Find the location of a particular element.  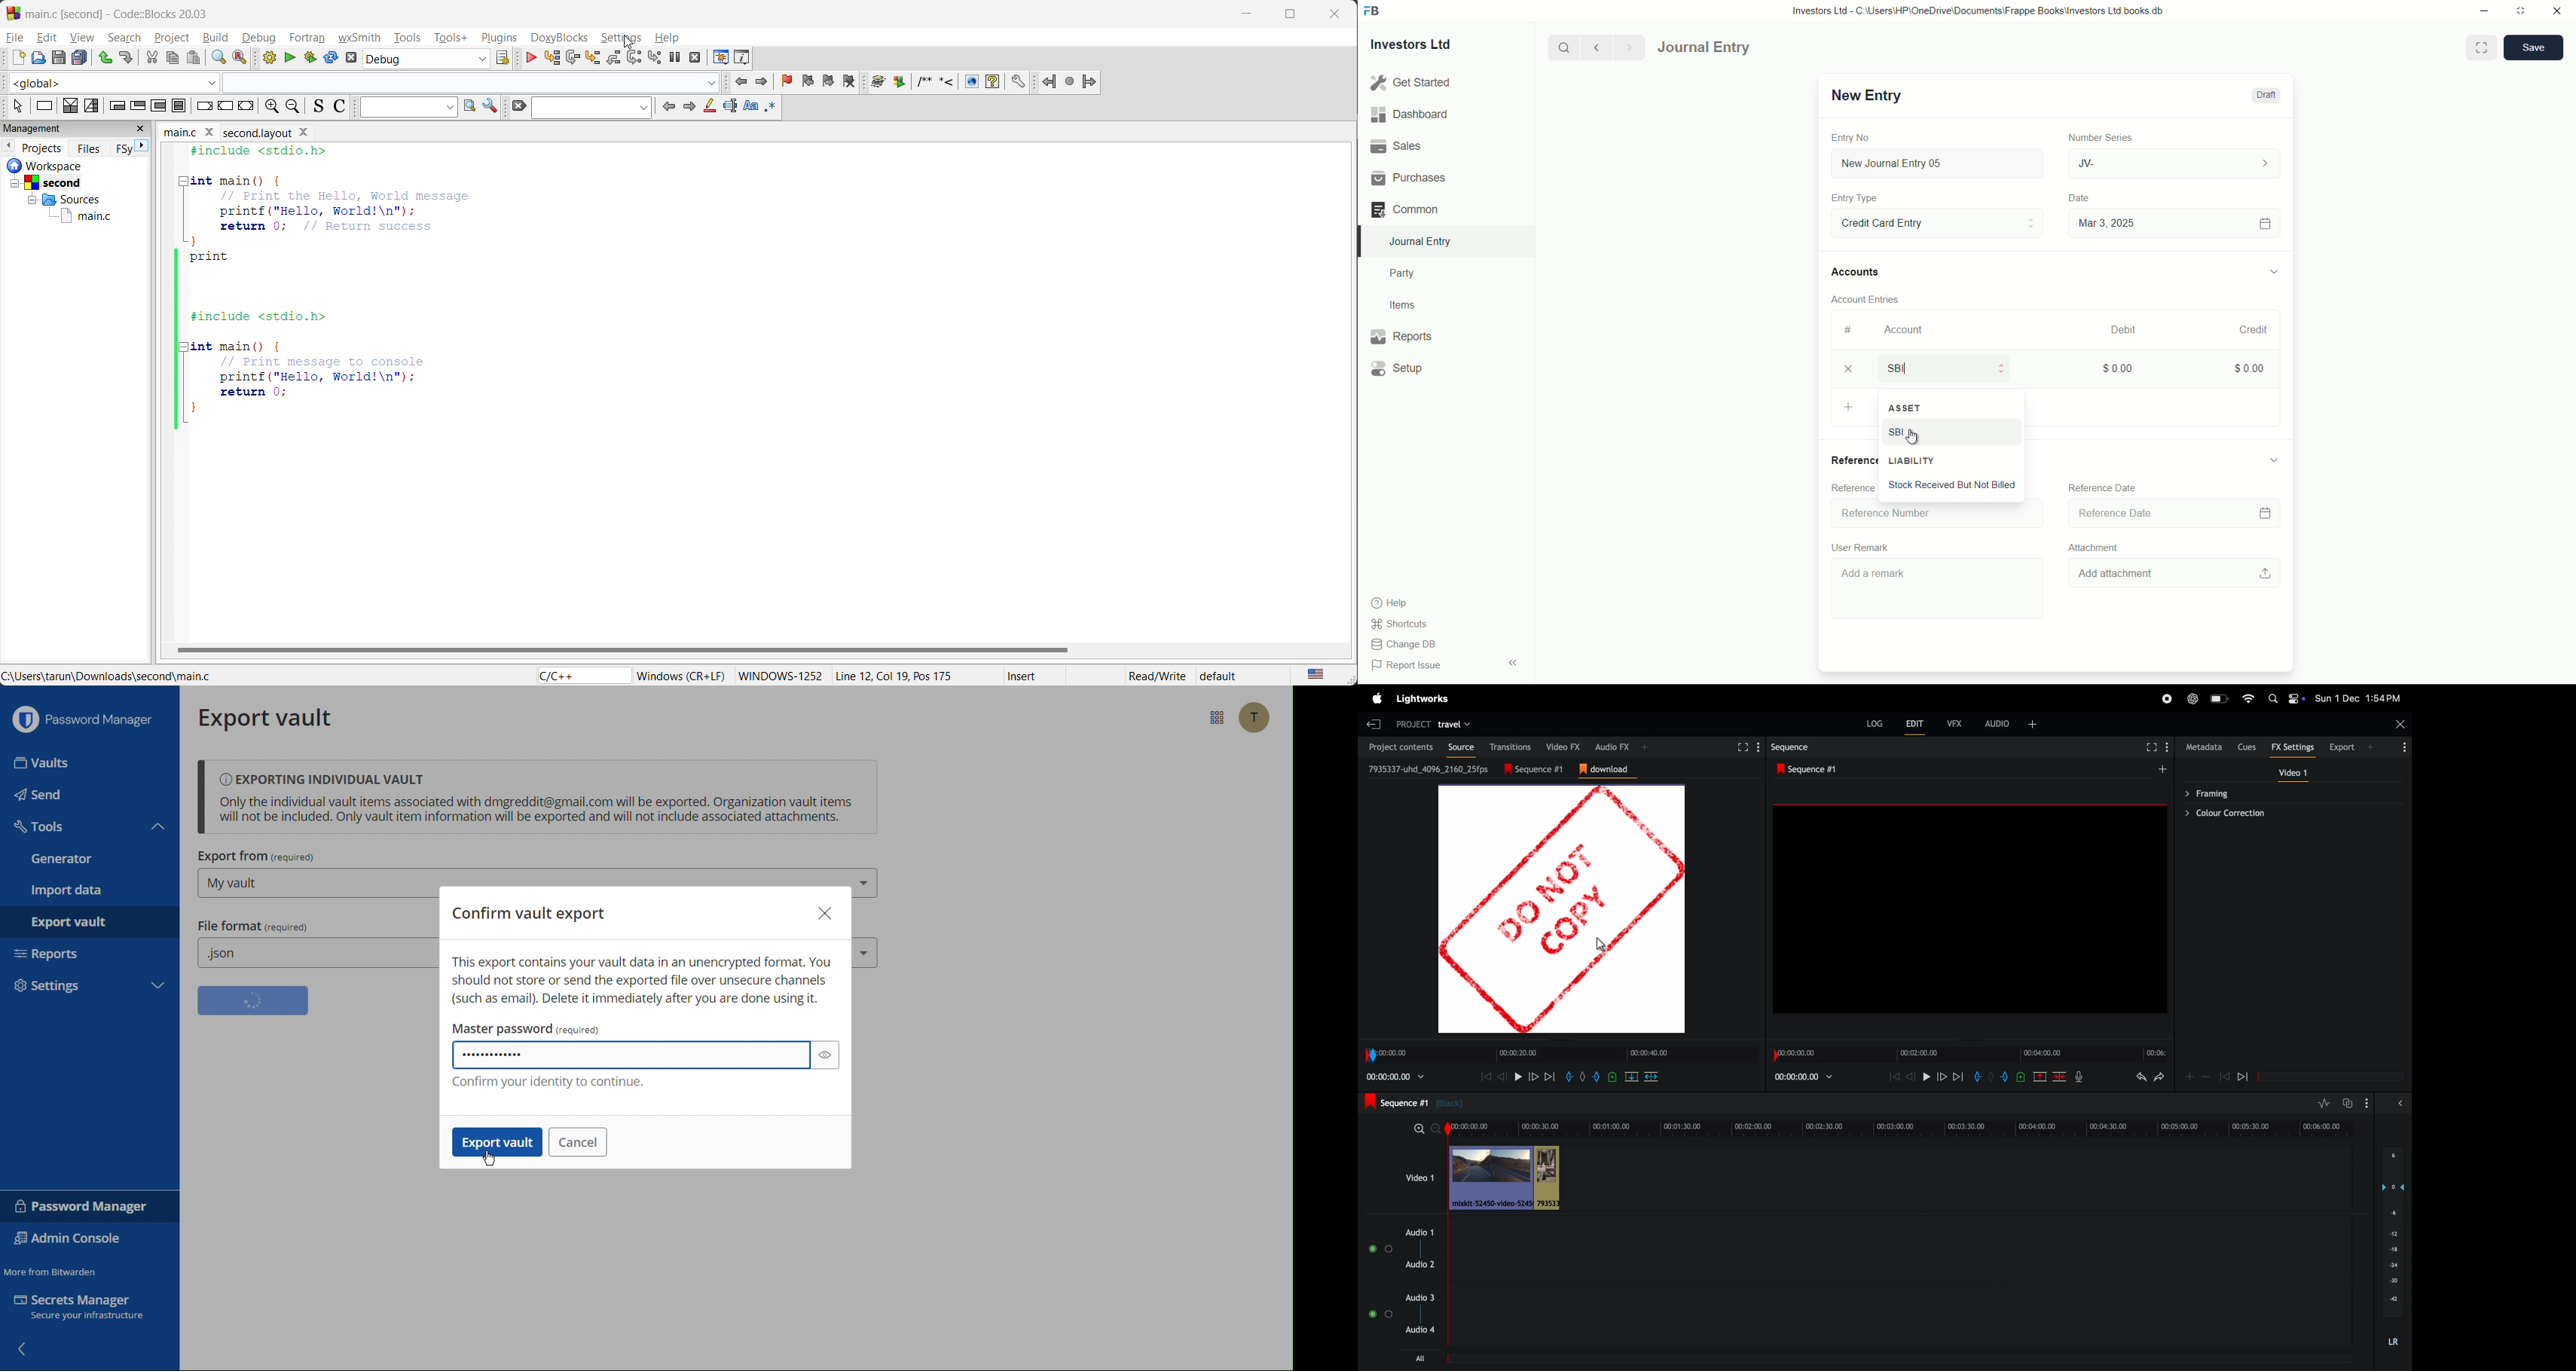

run is located at coordinates (290, 57).